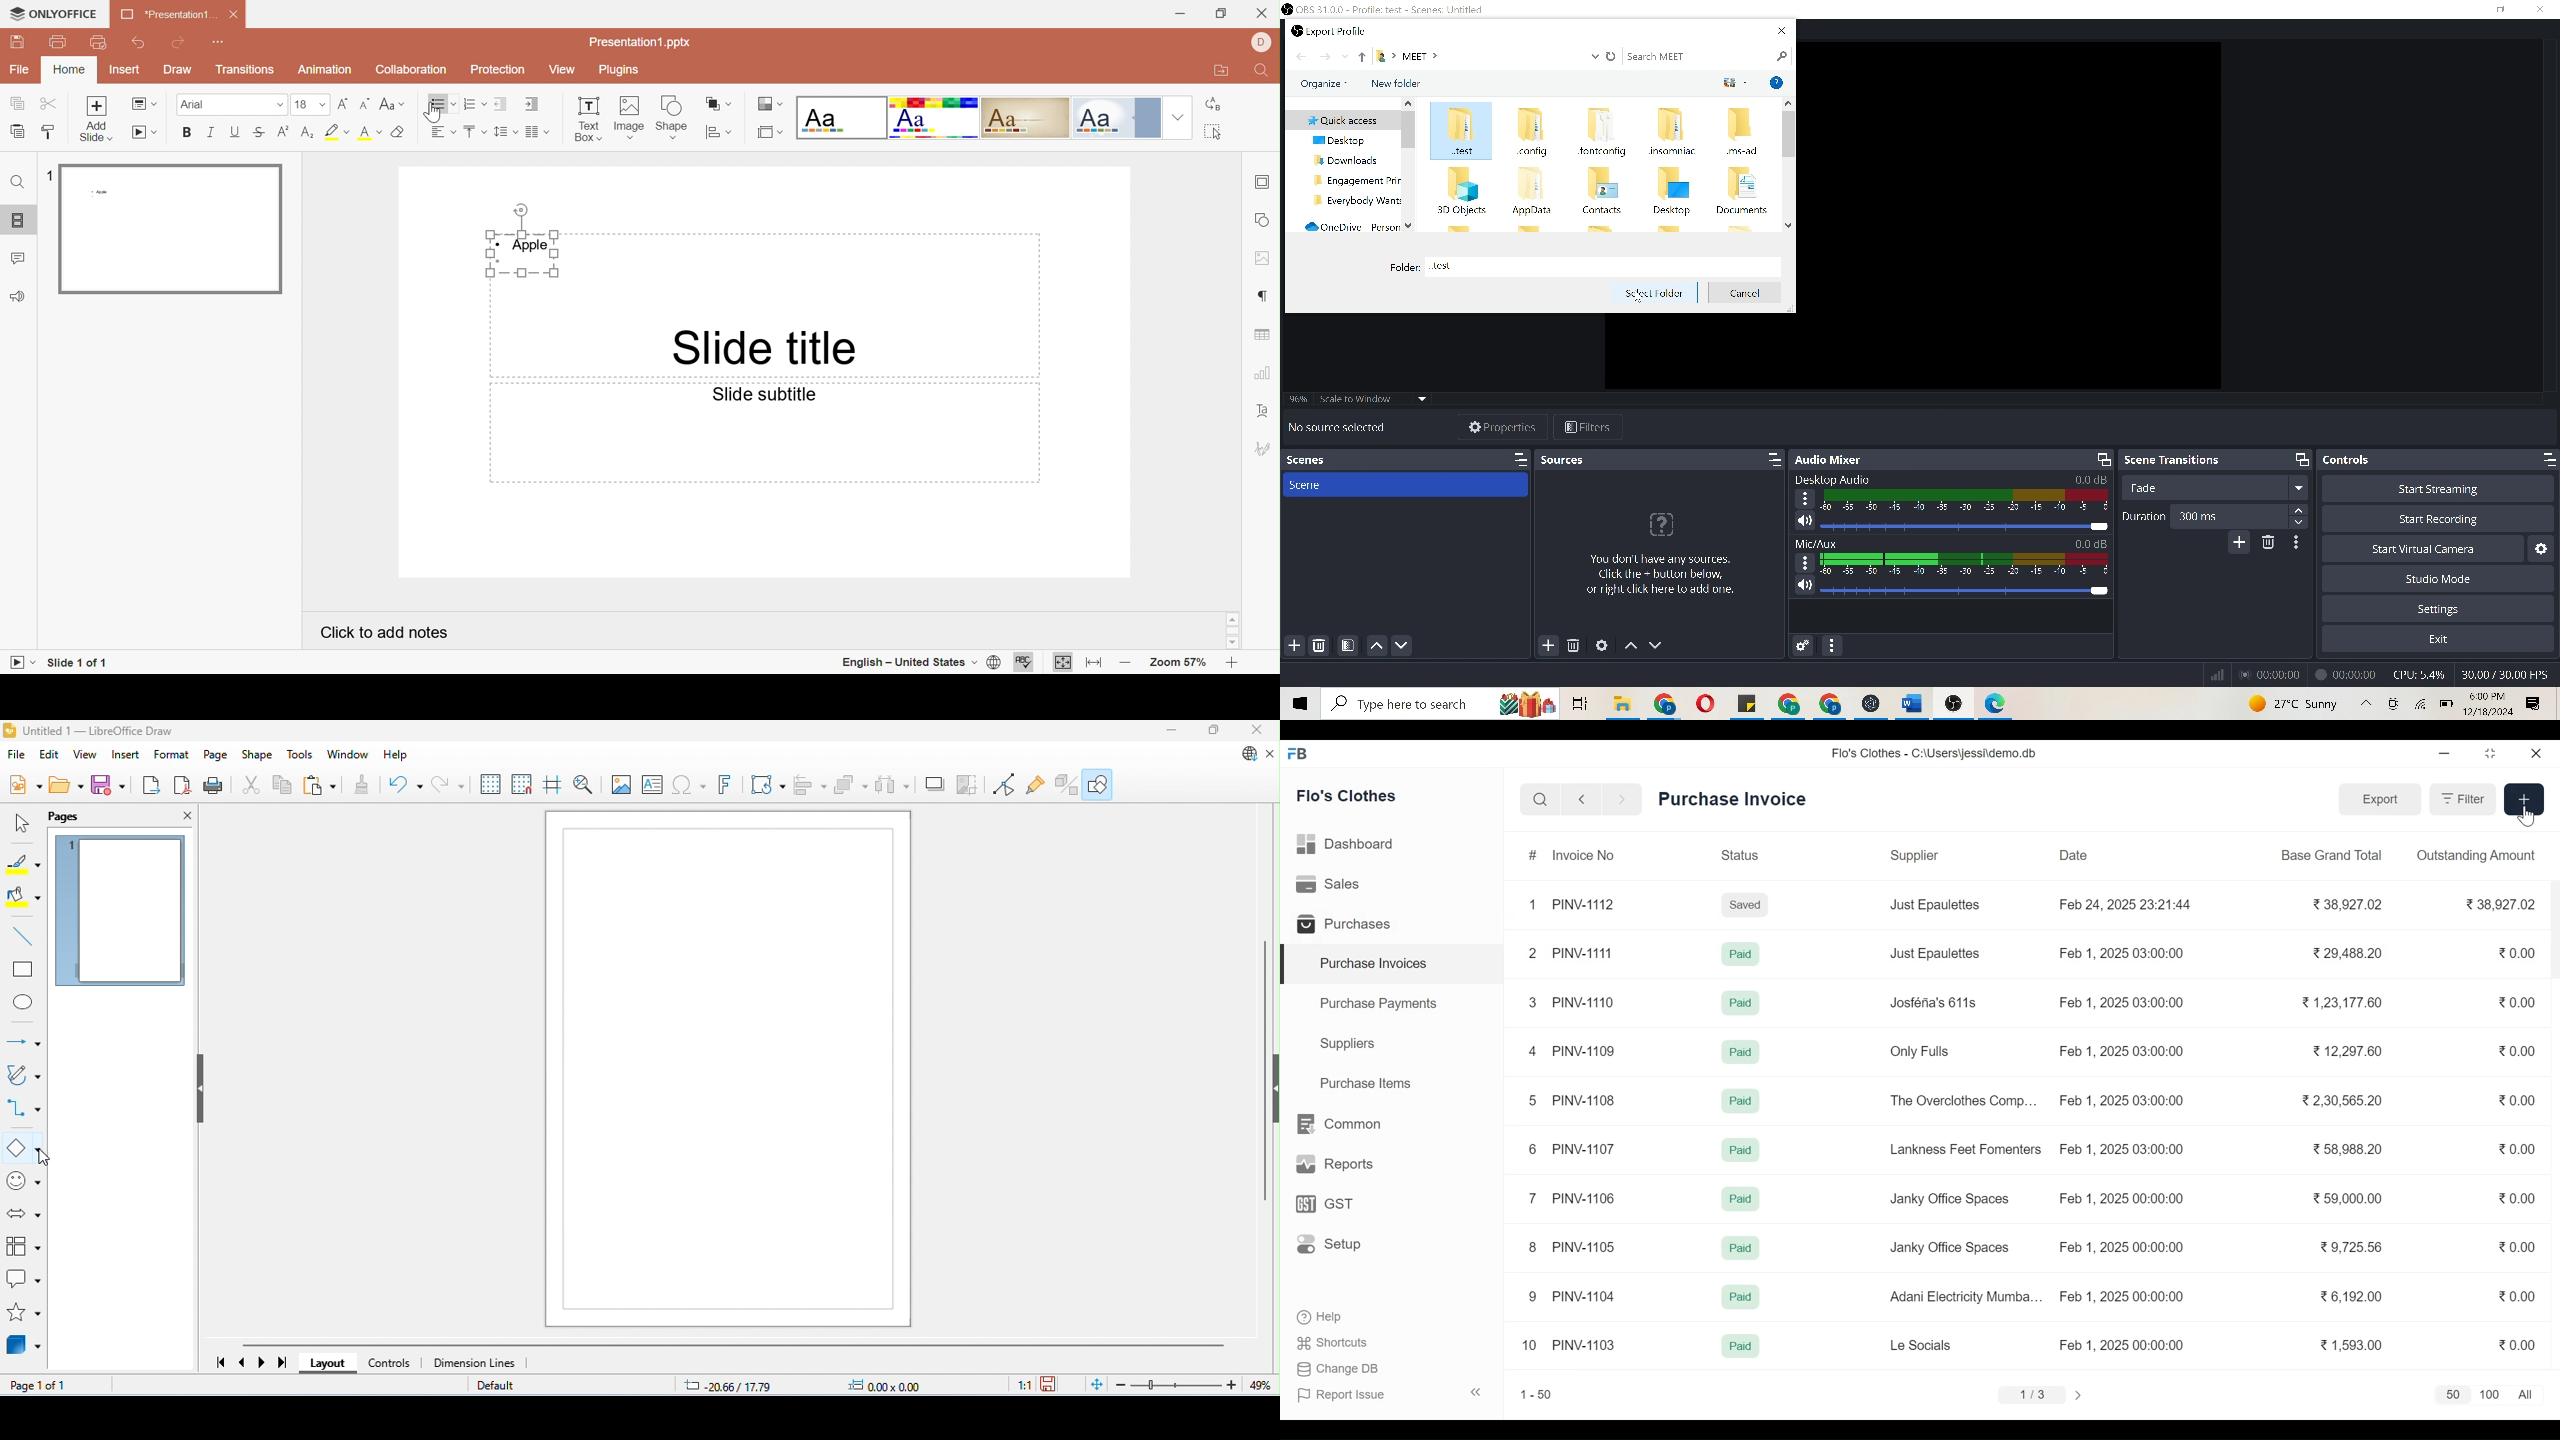 The width and height of the screenshot is (2576, 1456). What do you see at coordinates (1968, 1297) in the screenshot?
I see `Adani Electricity Mumba... ` at bounding box center [1968, 1297].